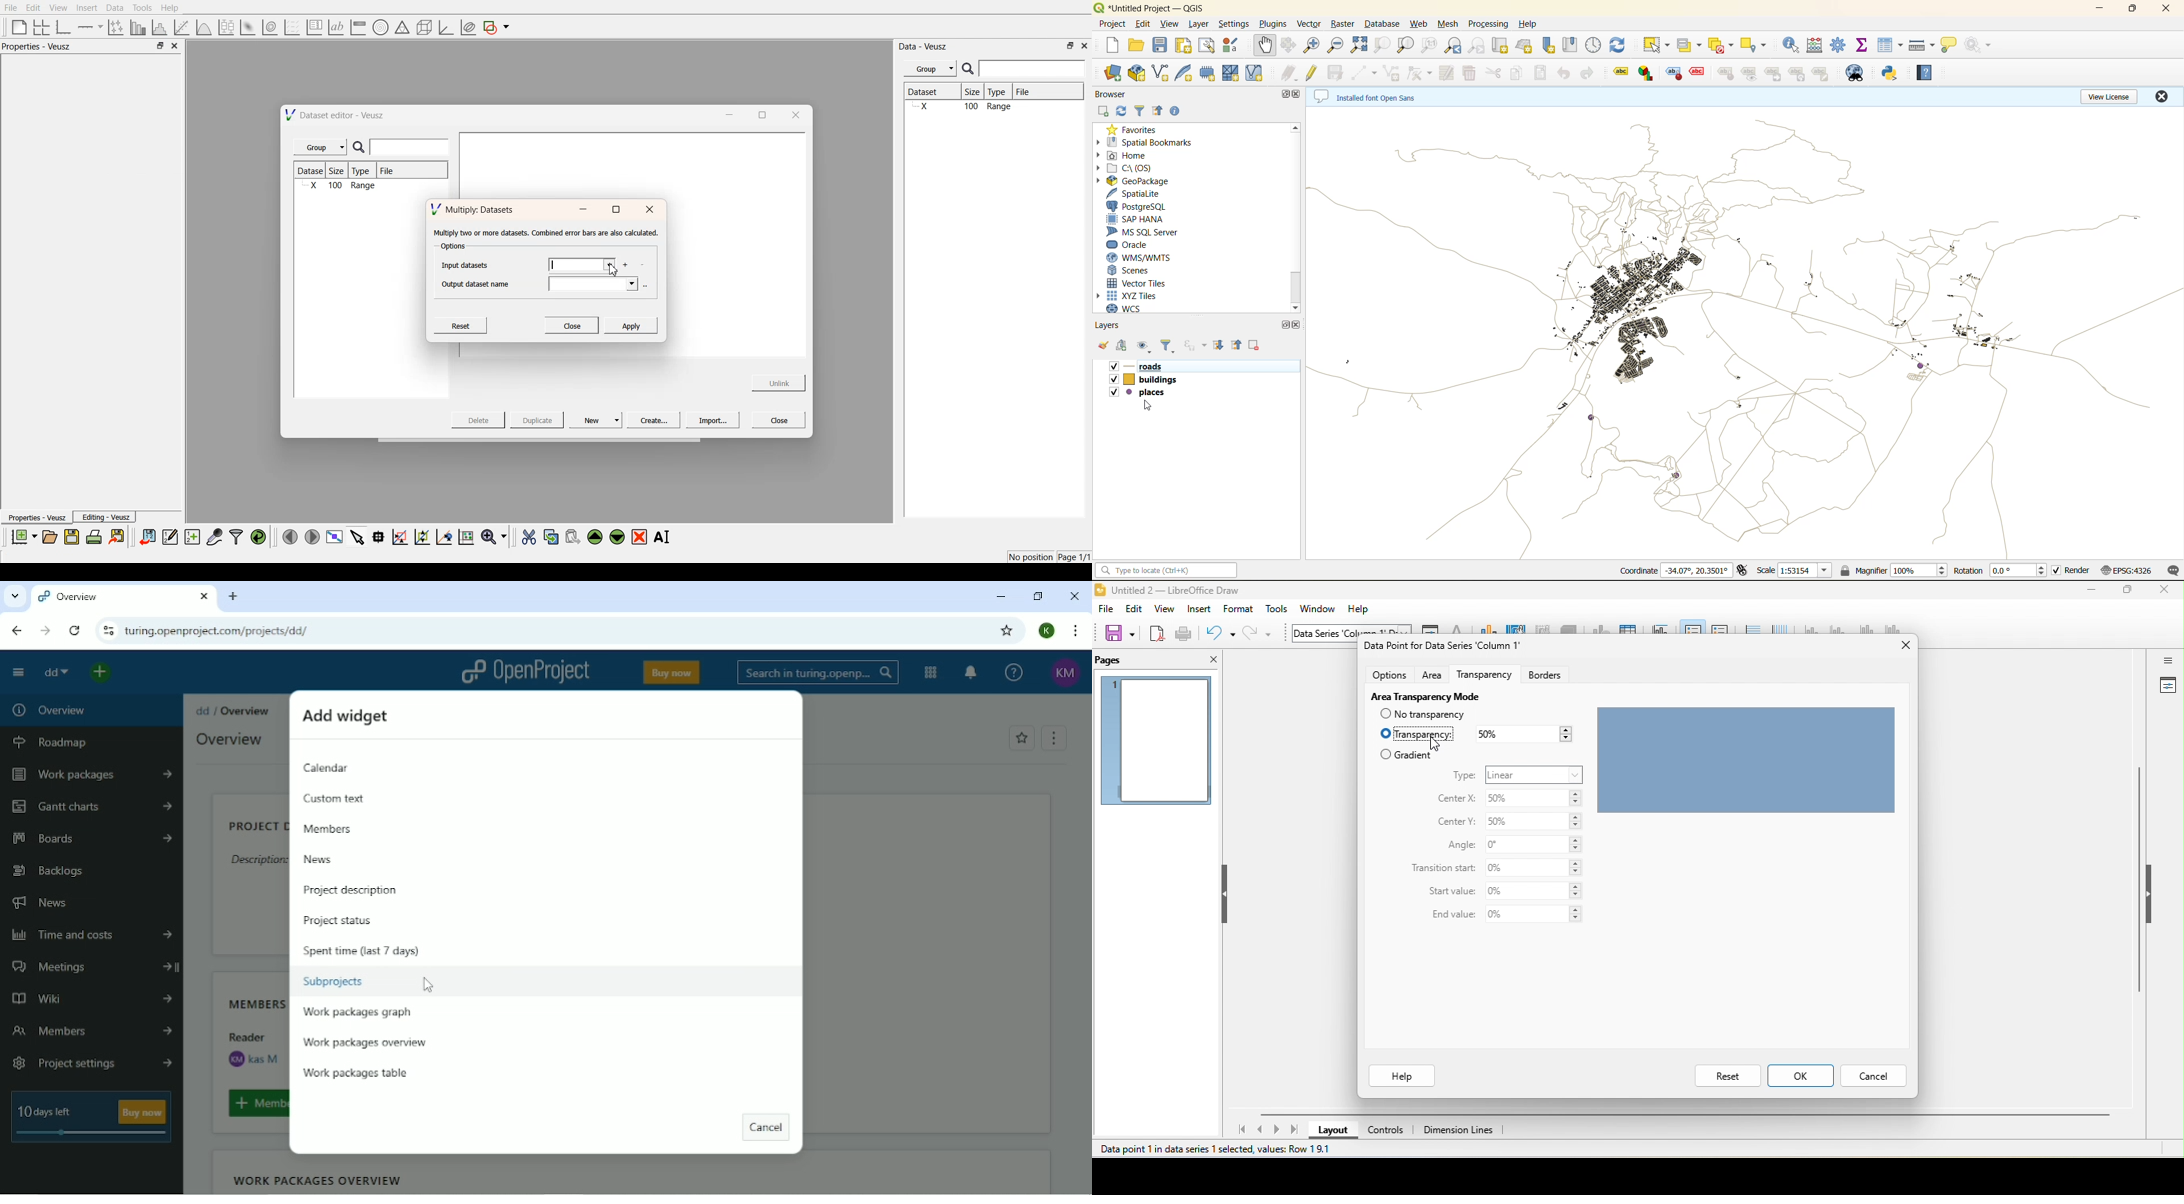 The image size is (2184, 1204). What do you see at coordinates (1140, 167) in the screenshot?
I see `c\:os` at bounding box center [1140, 167].